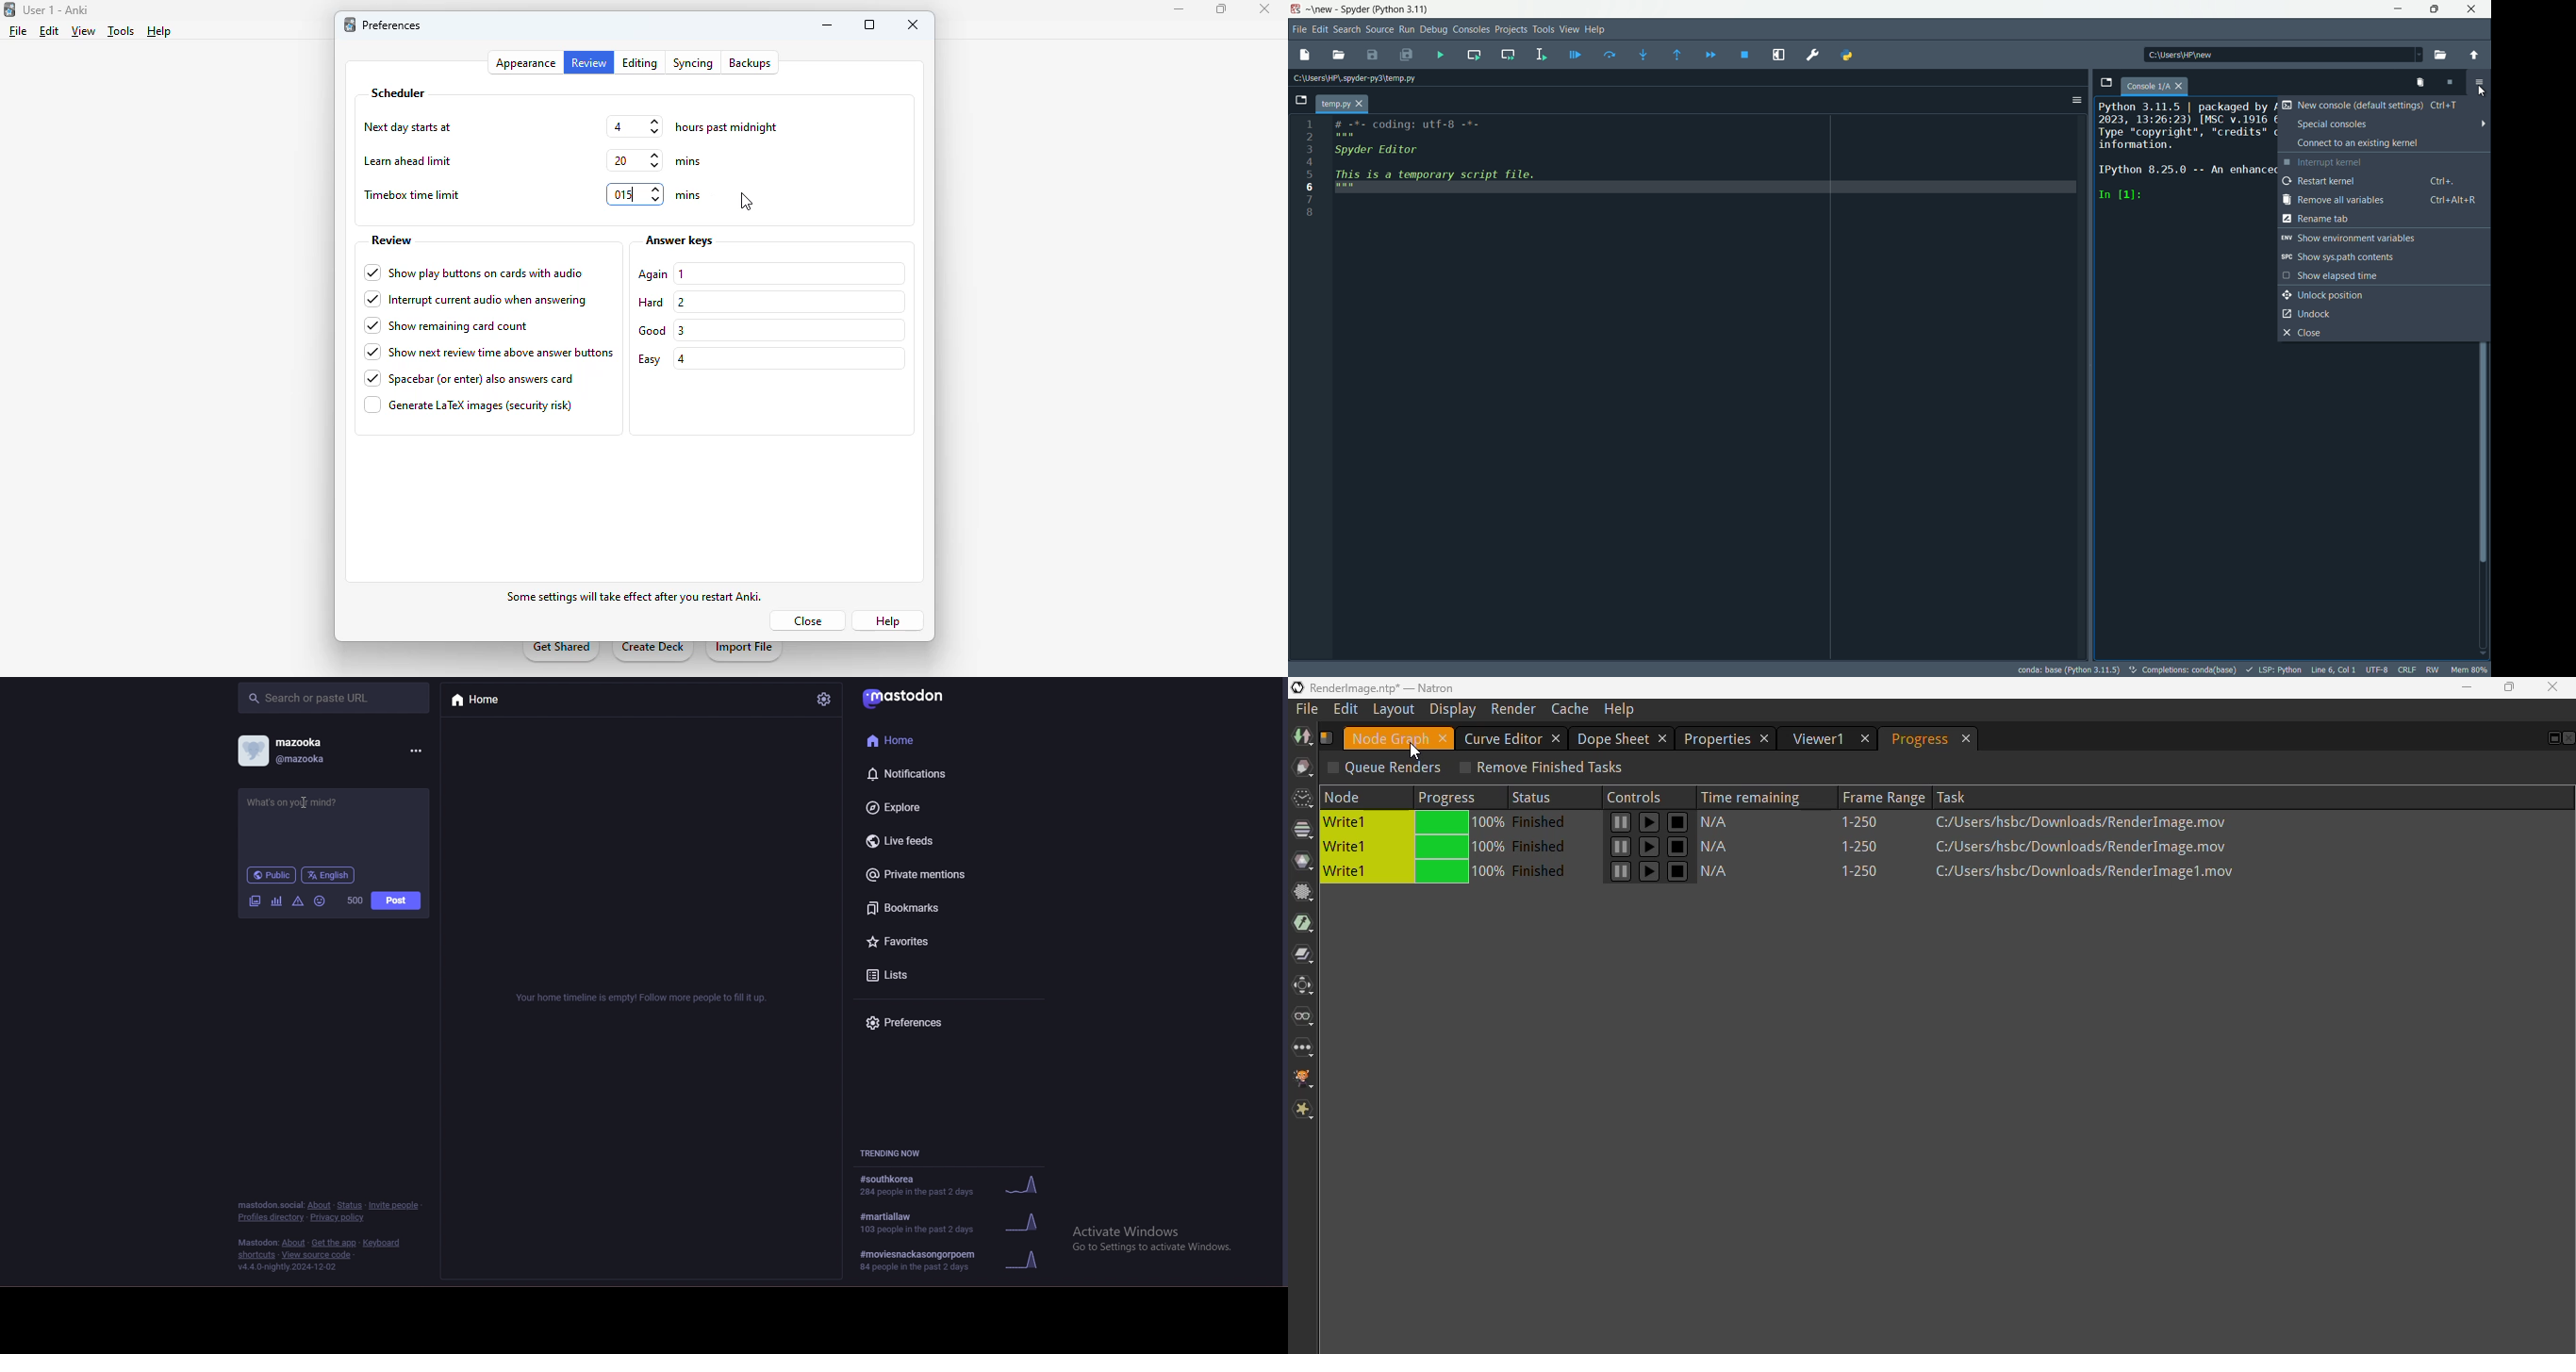  What do you see at coordinates (1264, 11) in the screenshot?
I see `close` at bounding box center [1264, 11].